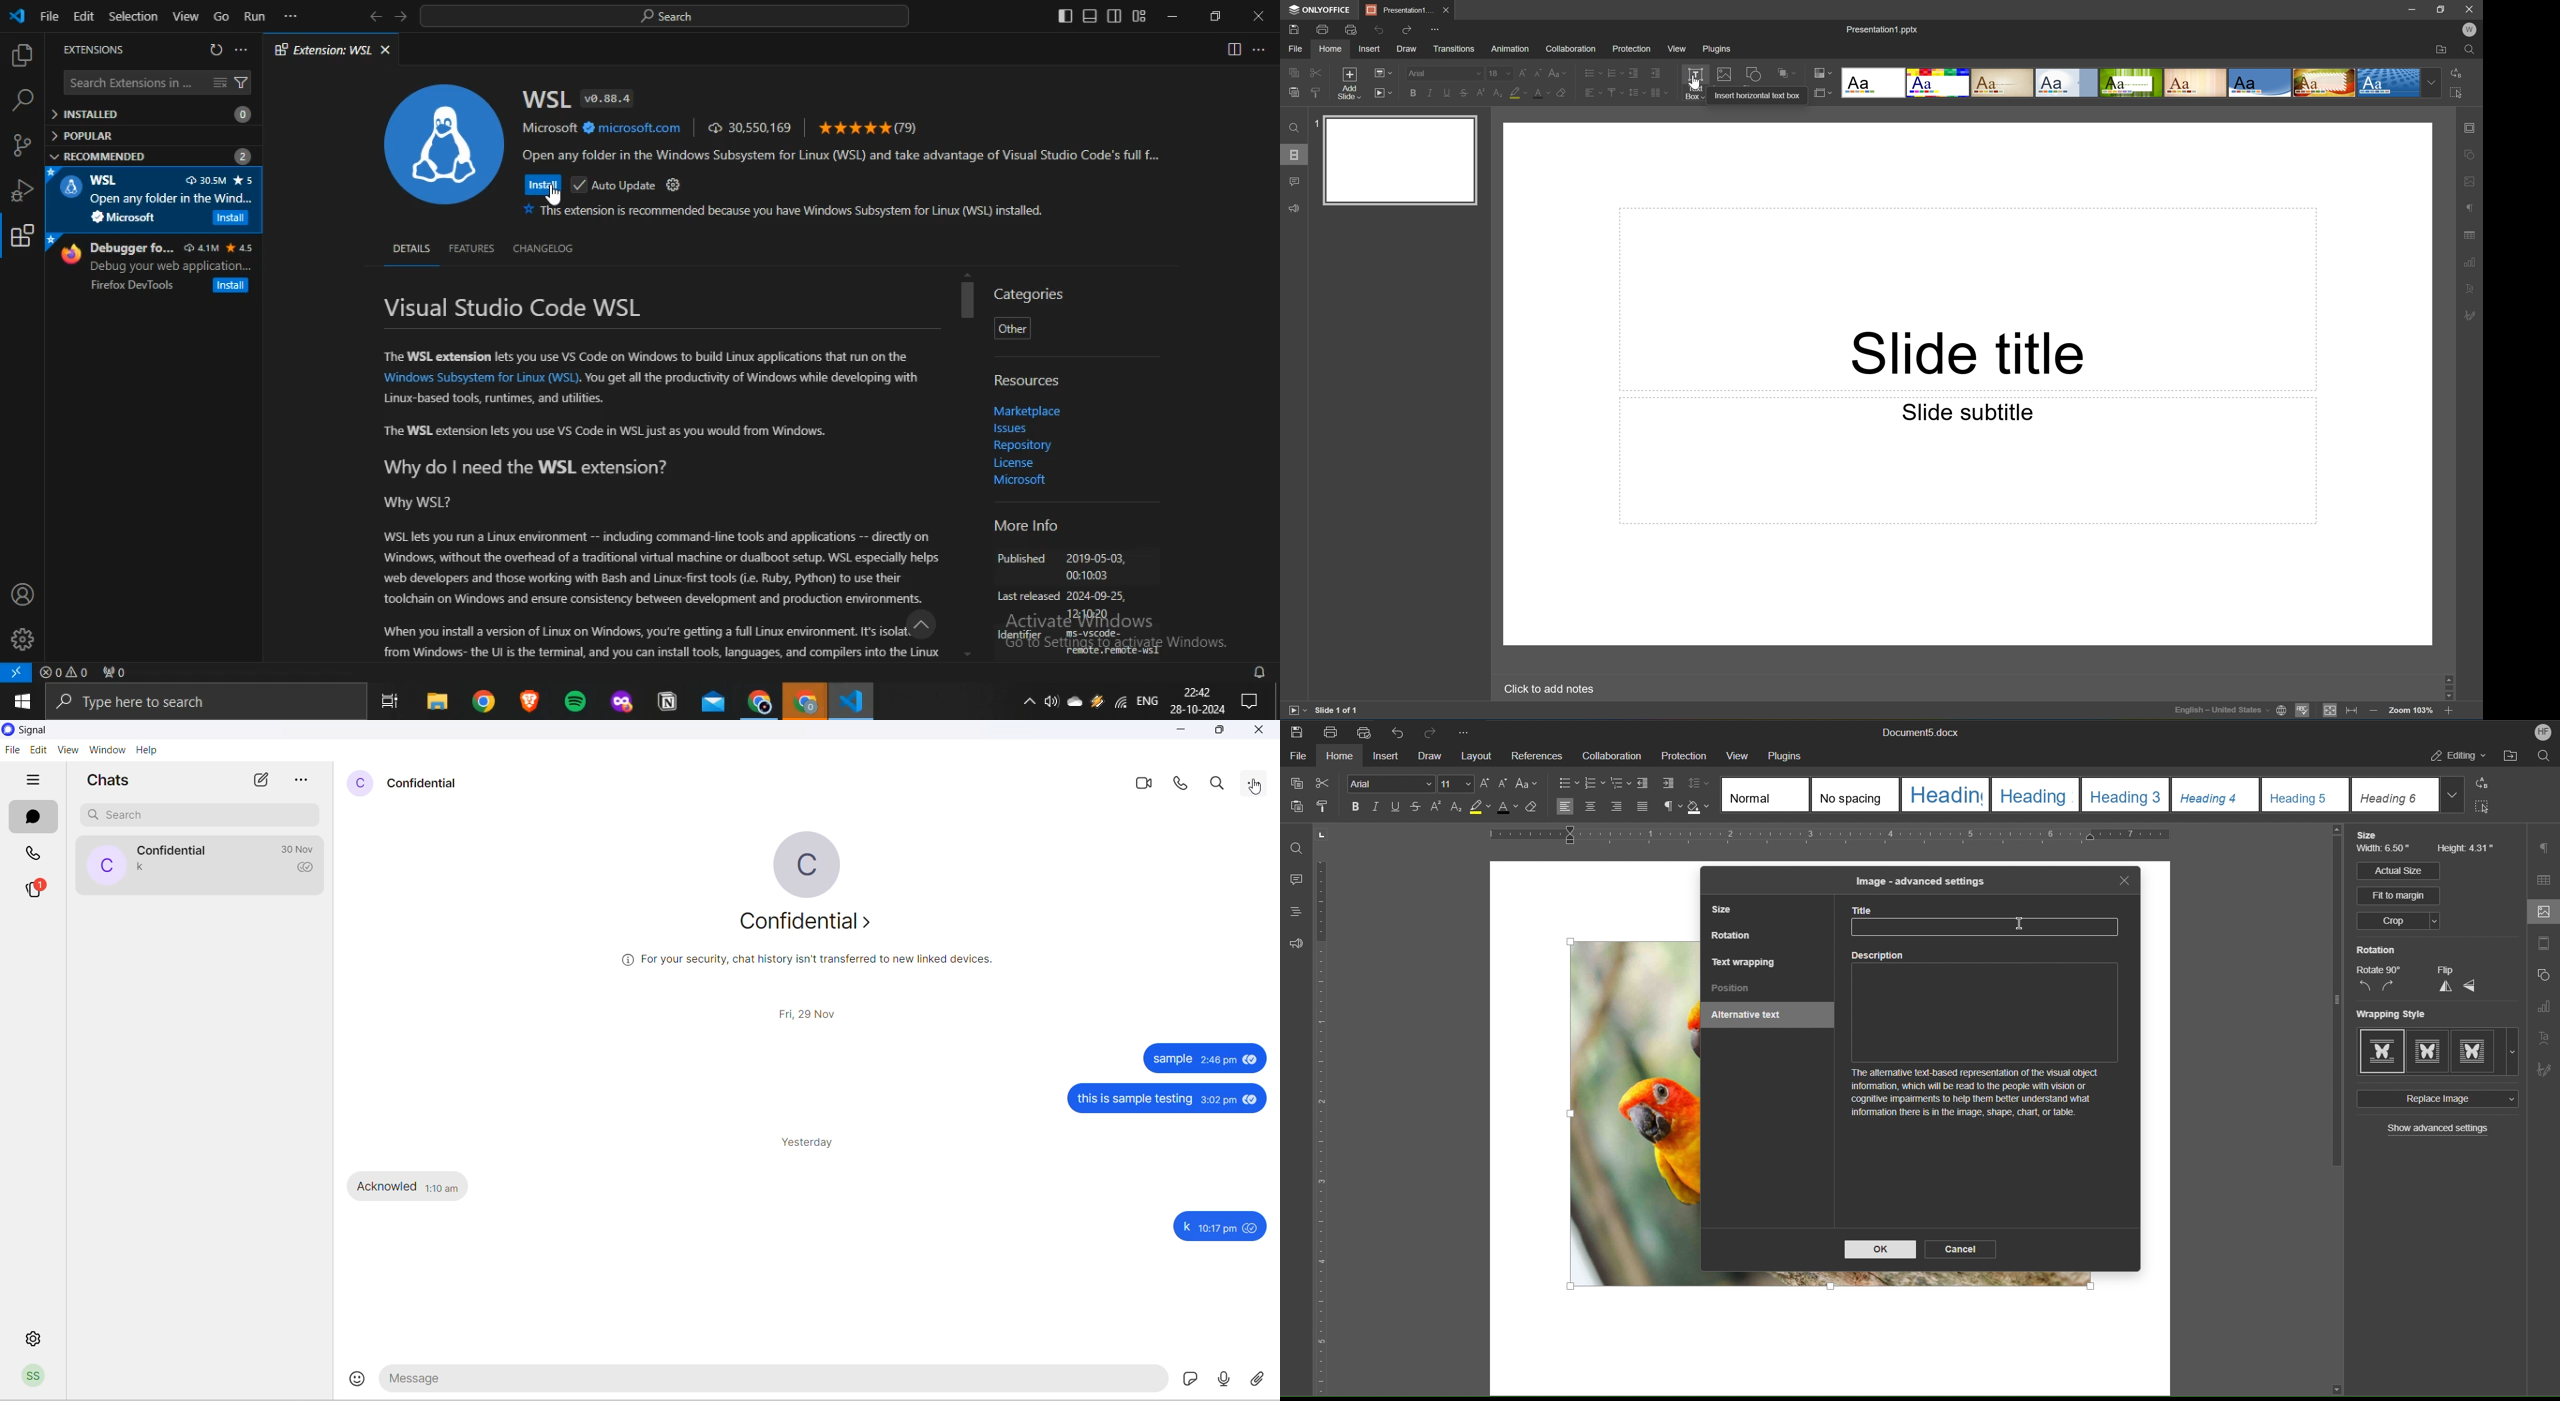 This screenshot has height=1428, width=2576. What do you see at coordinates (1219, 732) in the screenshot?
I see `maximize` at bounding box center [1219, 732].